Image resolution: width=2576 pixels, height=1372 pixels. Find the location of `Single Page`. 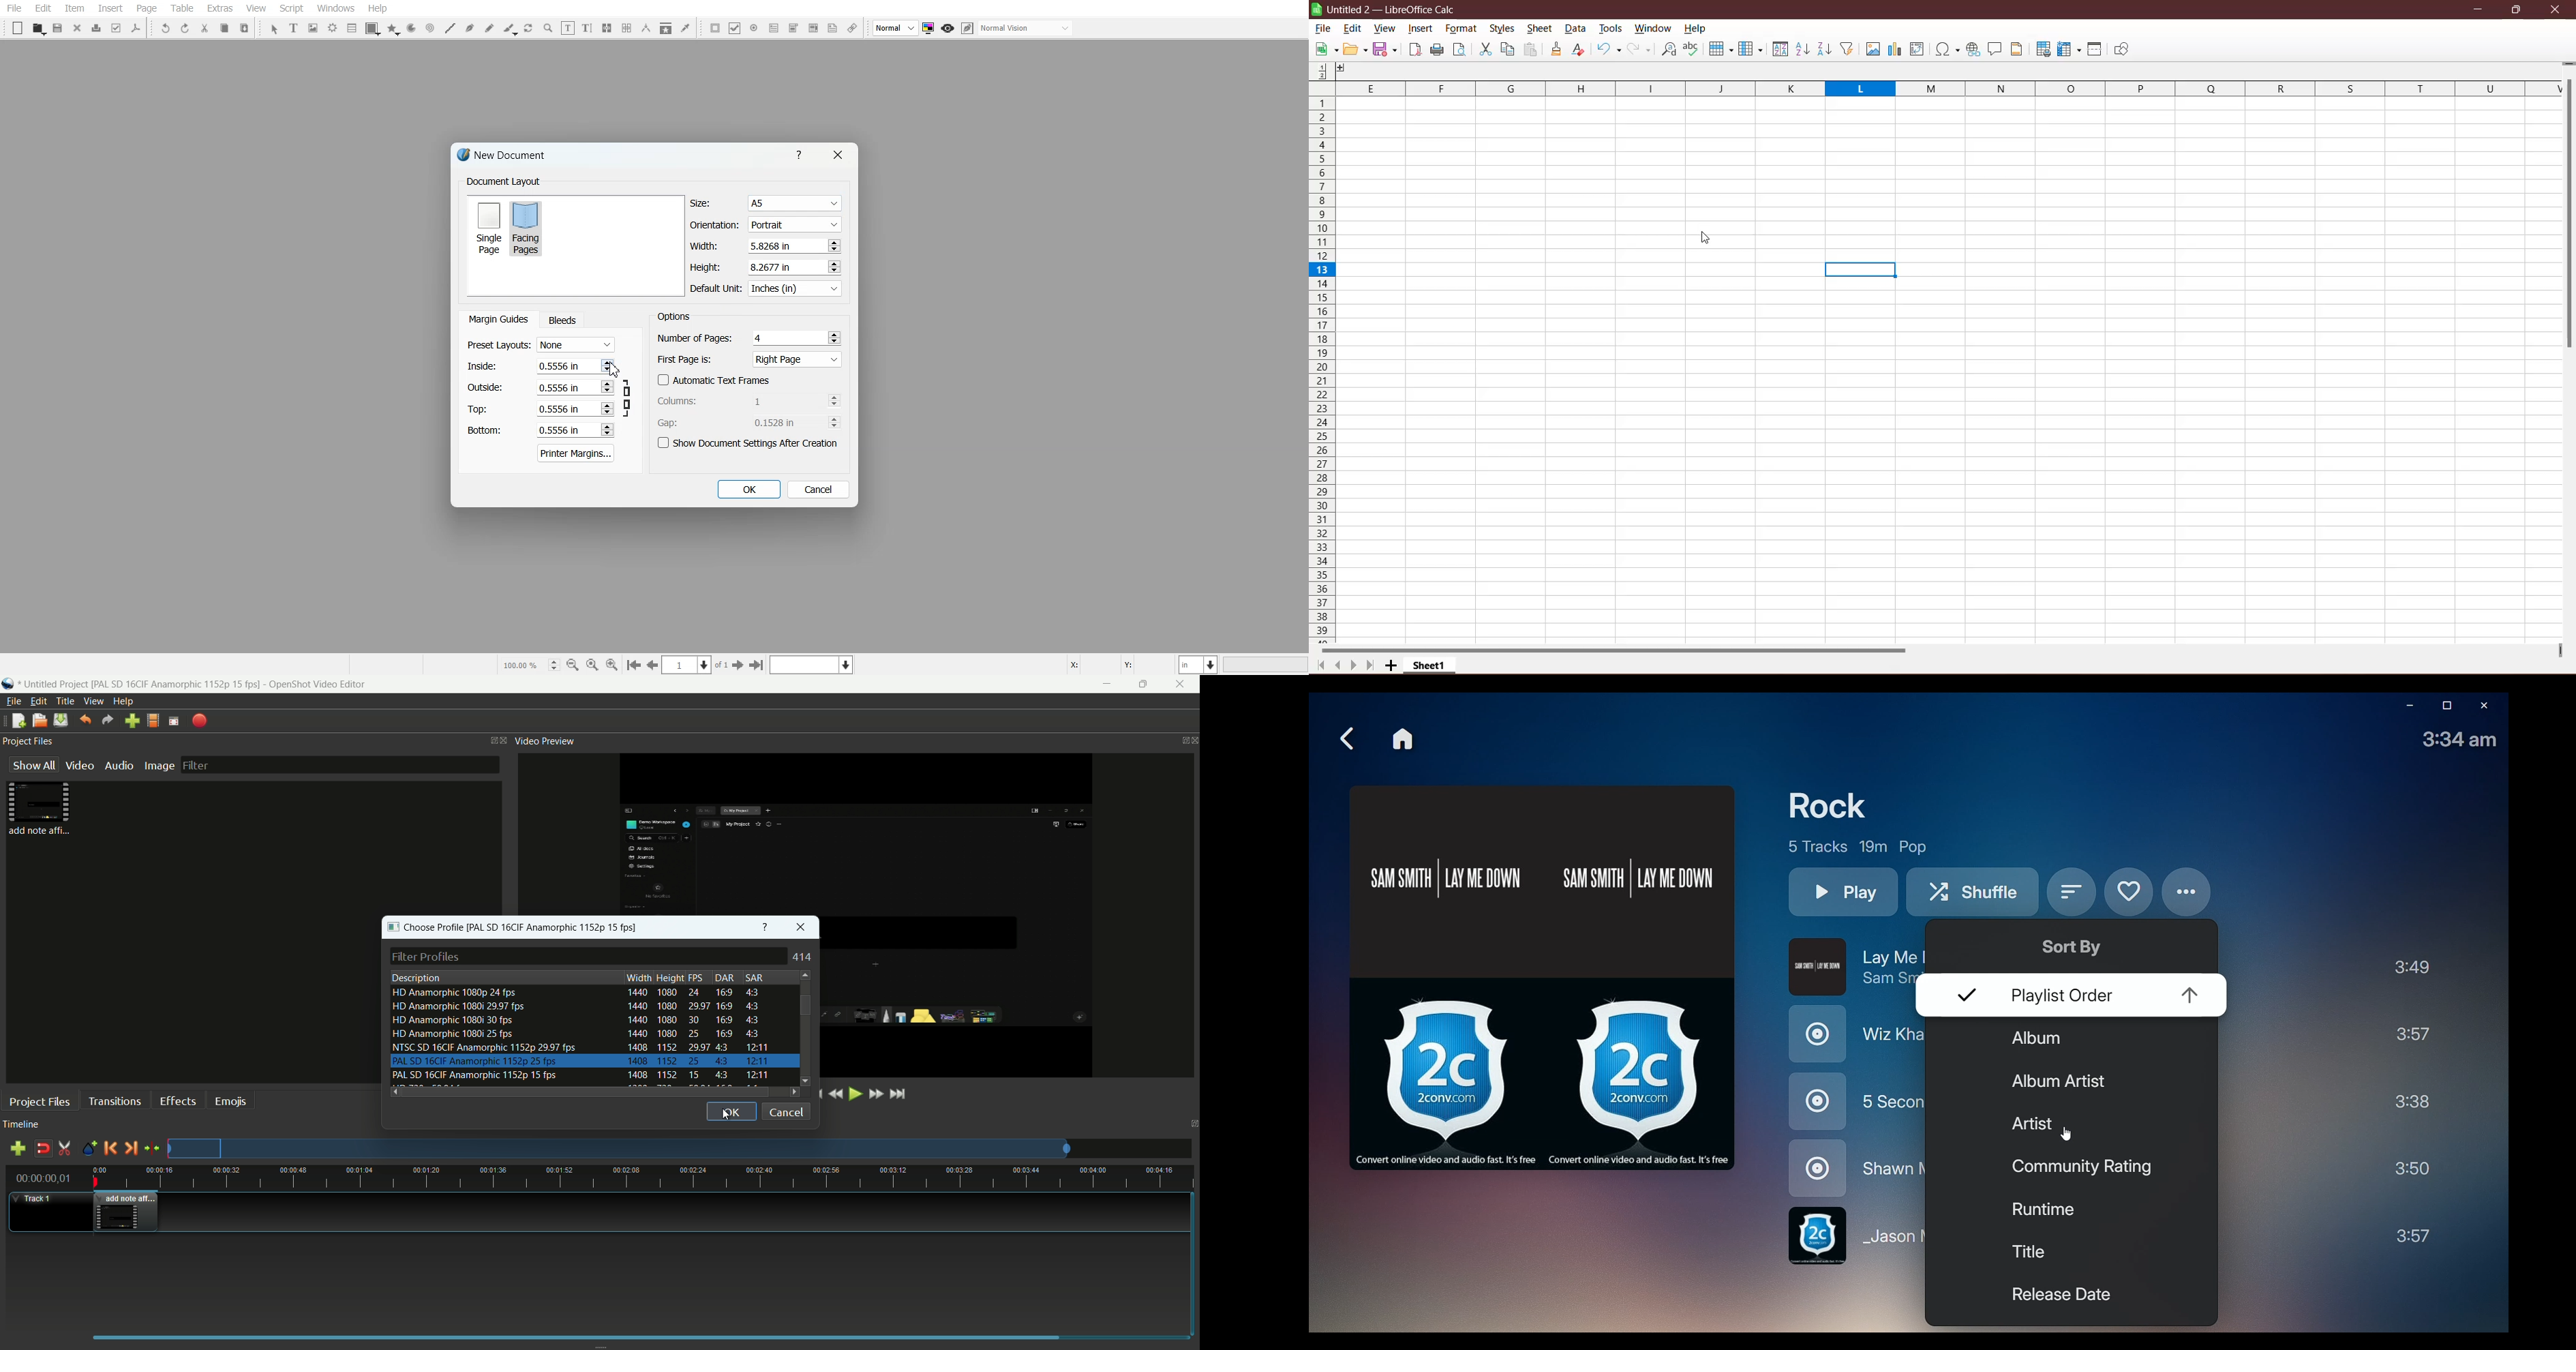

Single Page is located at coordinates (488, 227).